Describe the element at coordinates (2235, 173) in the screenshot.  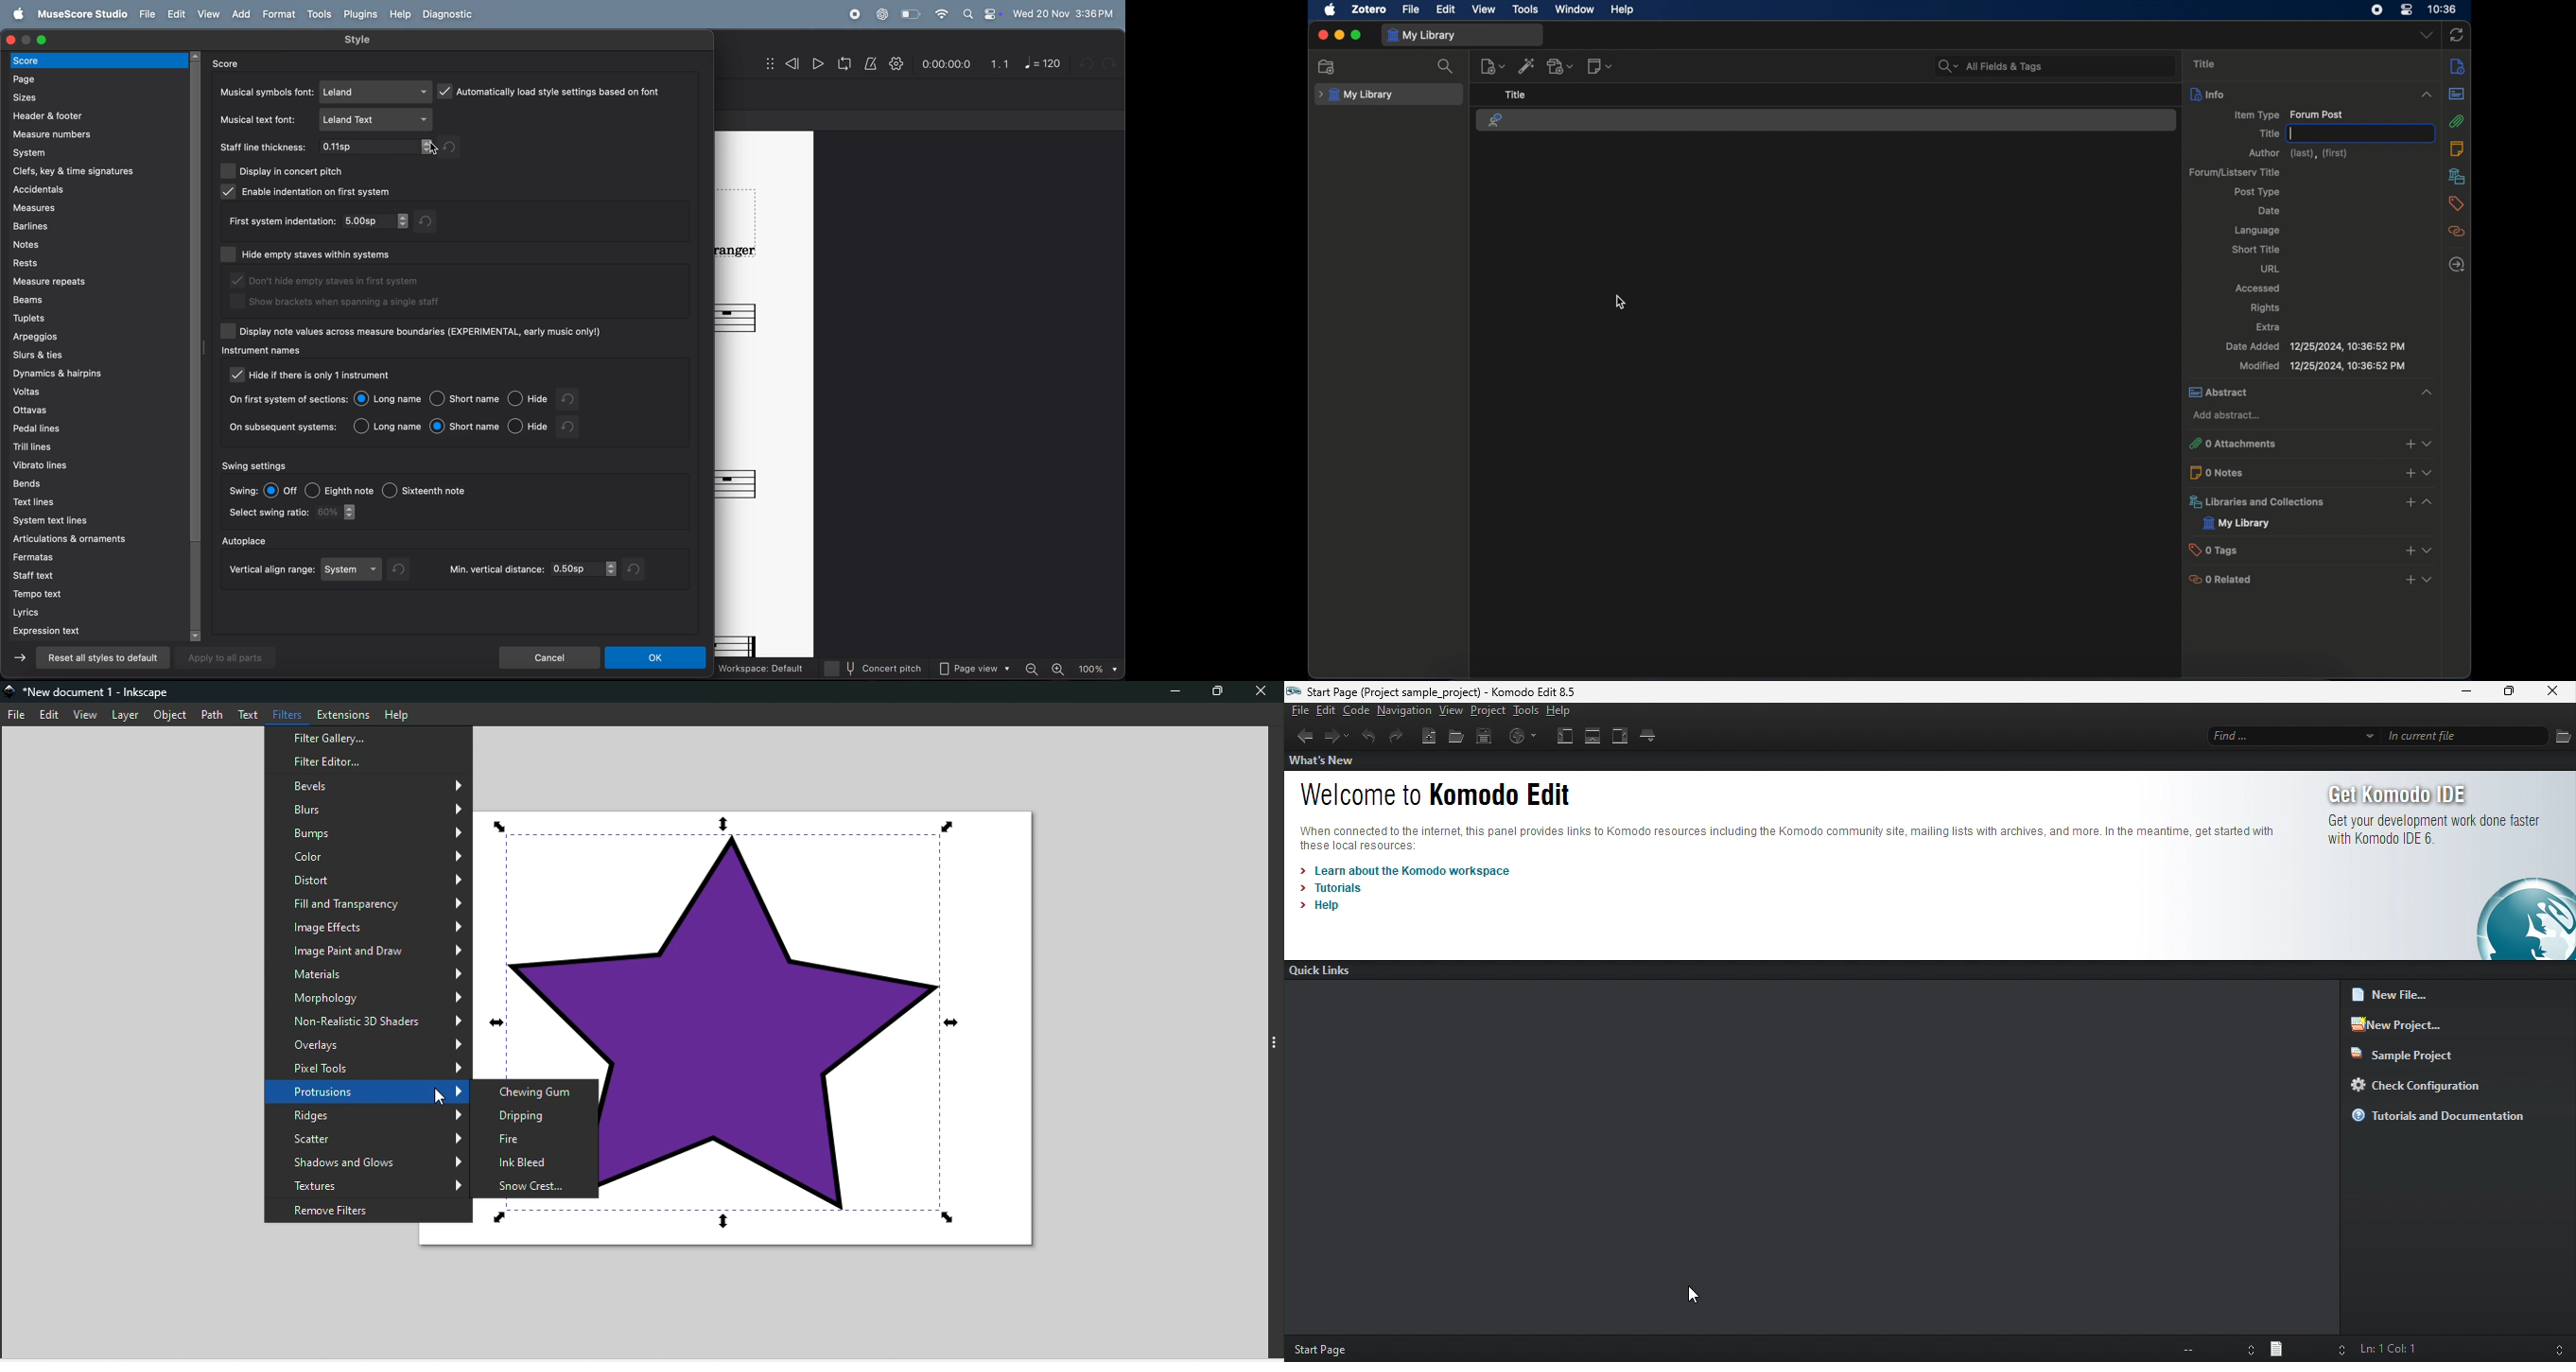
I see `forum/listerv` at that location.